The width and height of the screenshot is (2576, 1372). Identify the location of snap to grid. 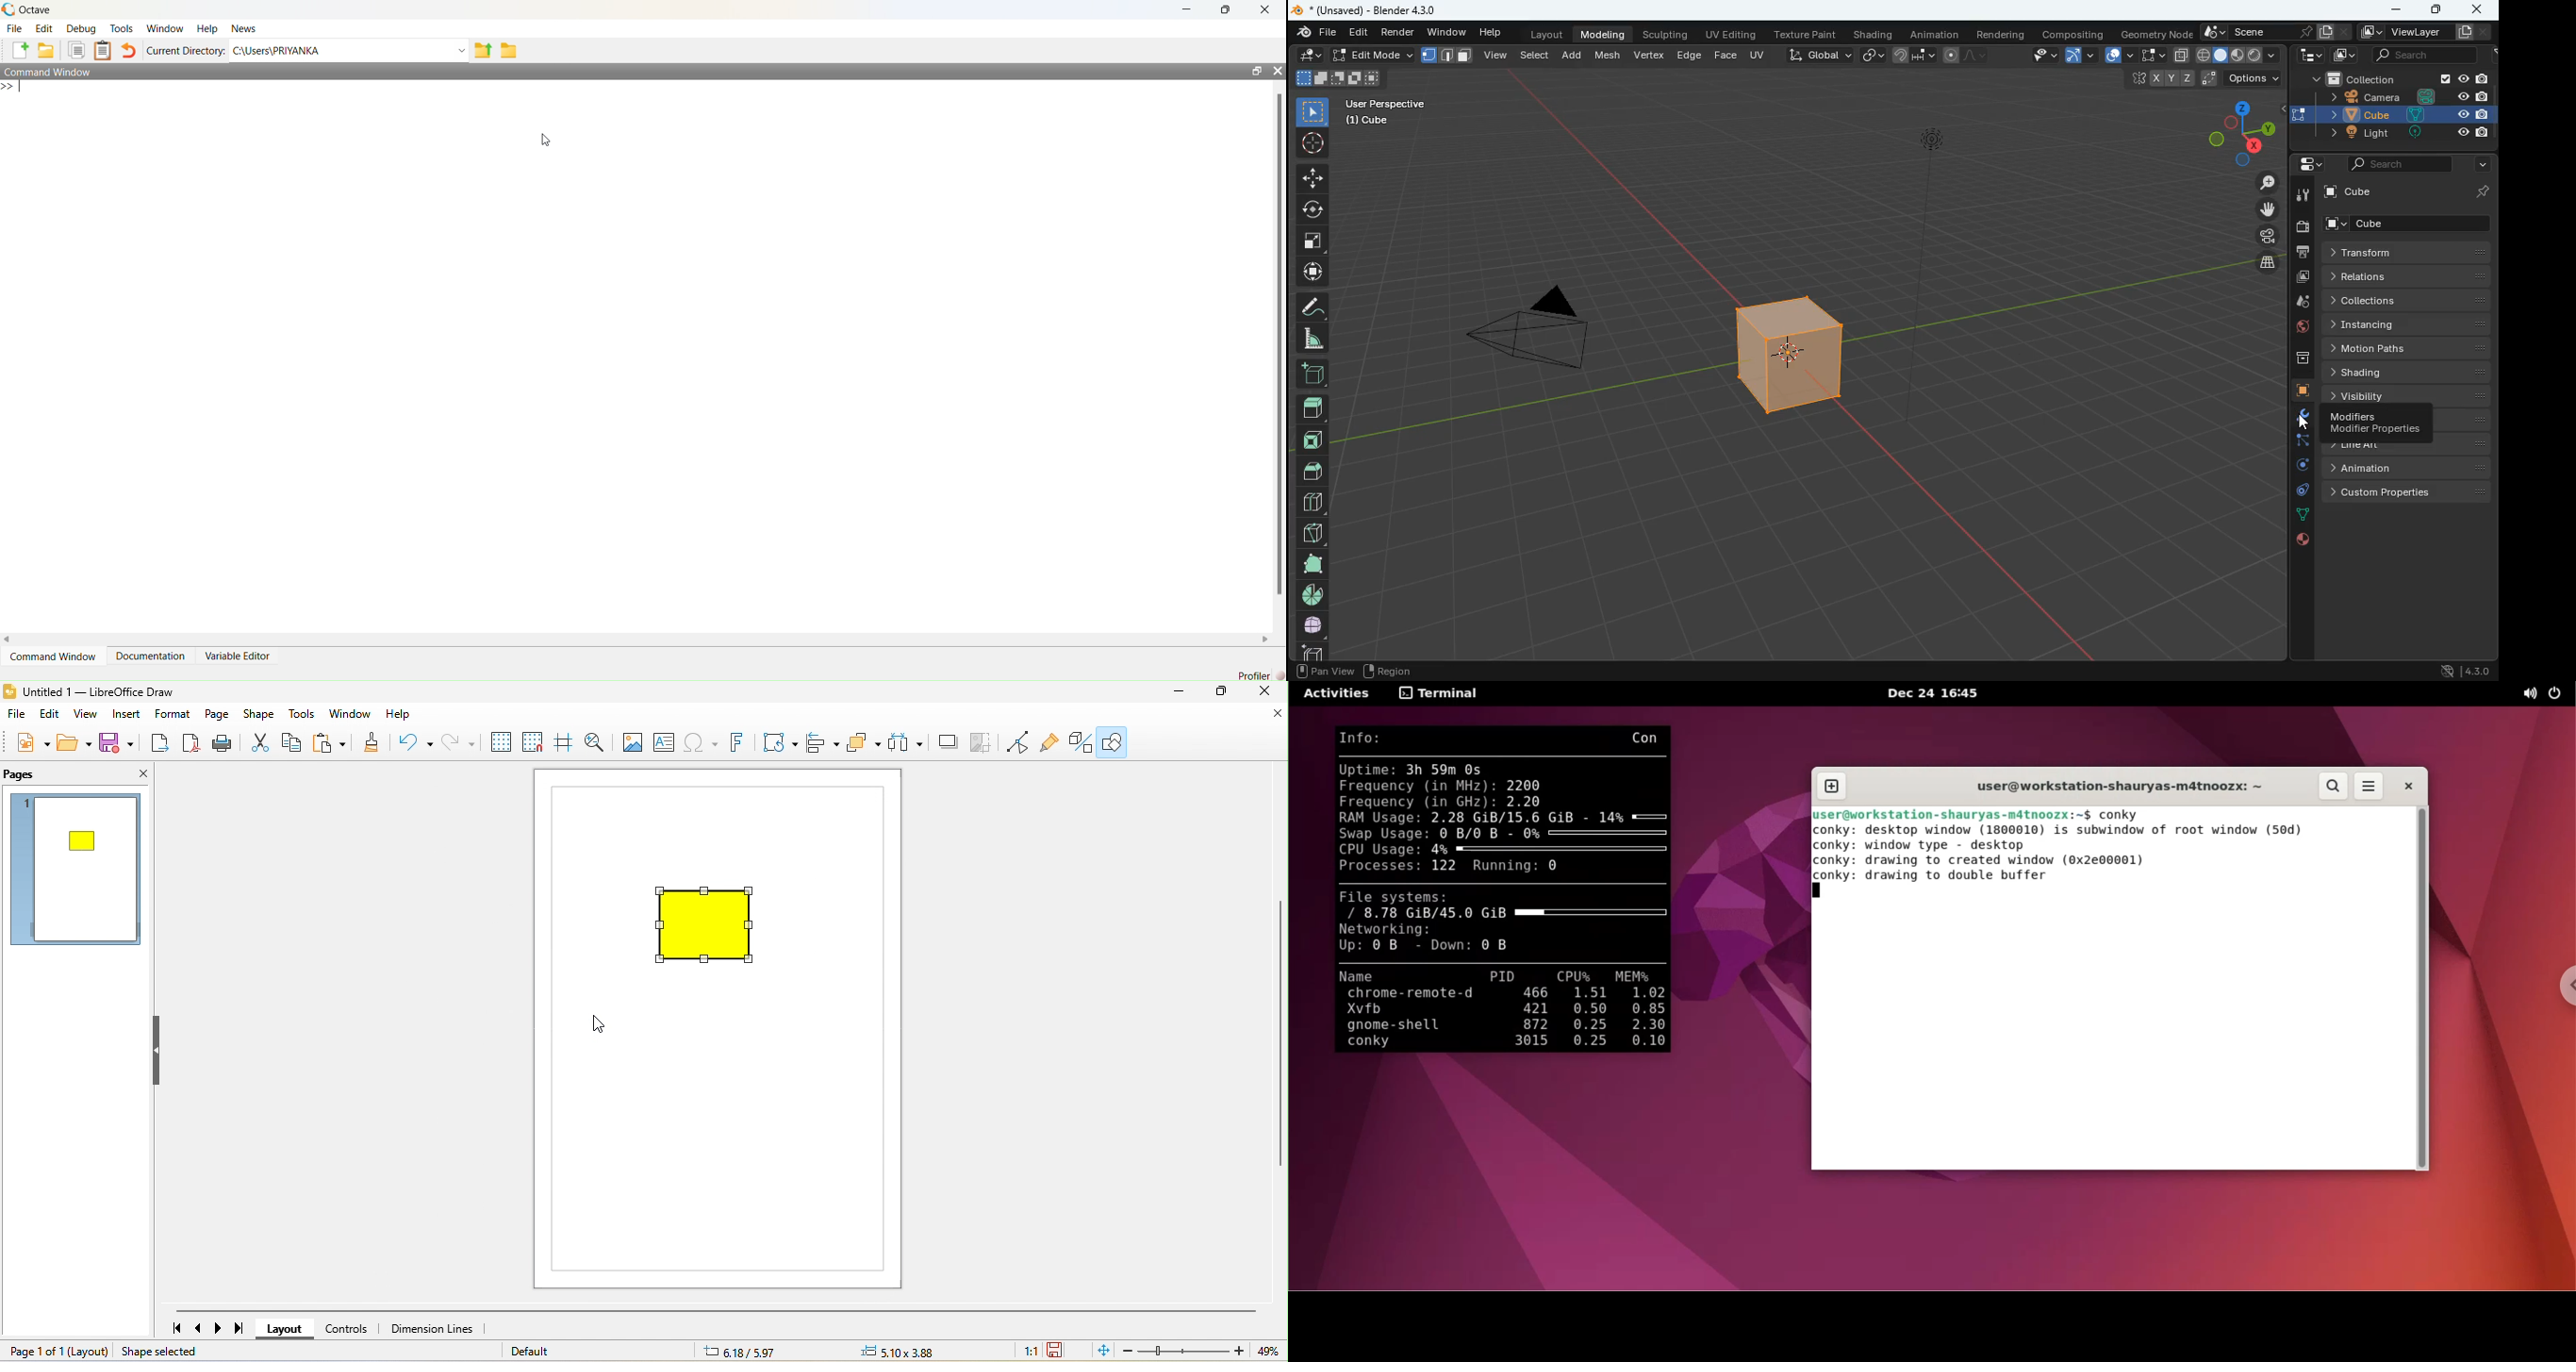
(536, 742).